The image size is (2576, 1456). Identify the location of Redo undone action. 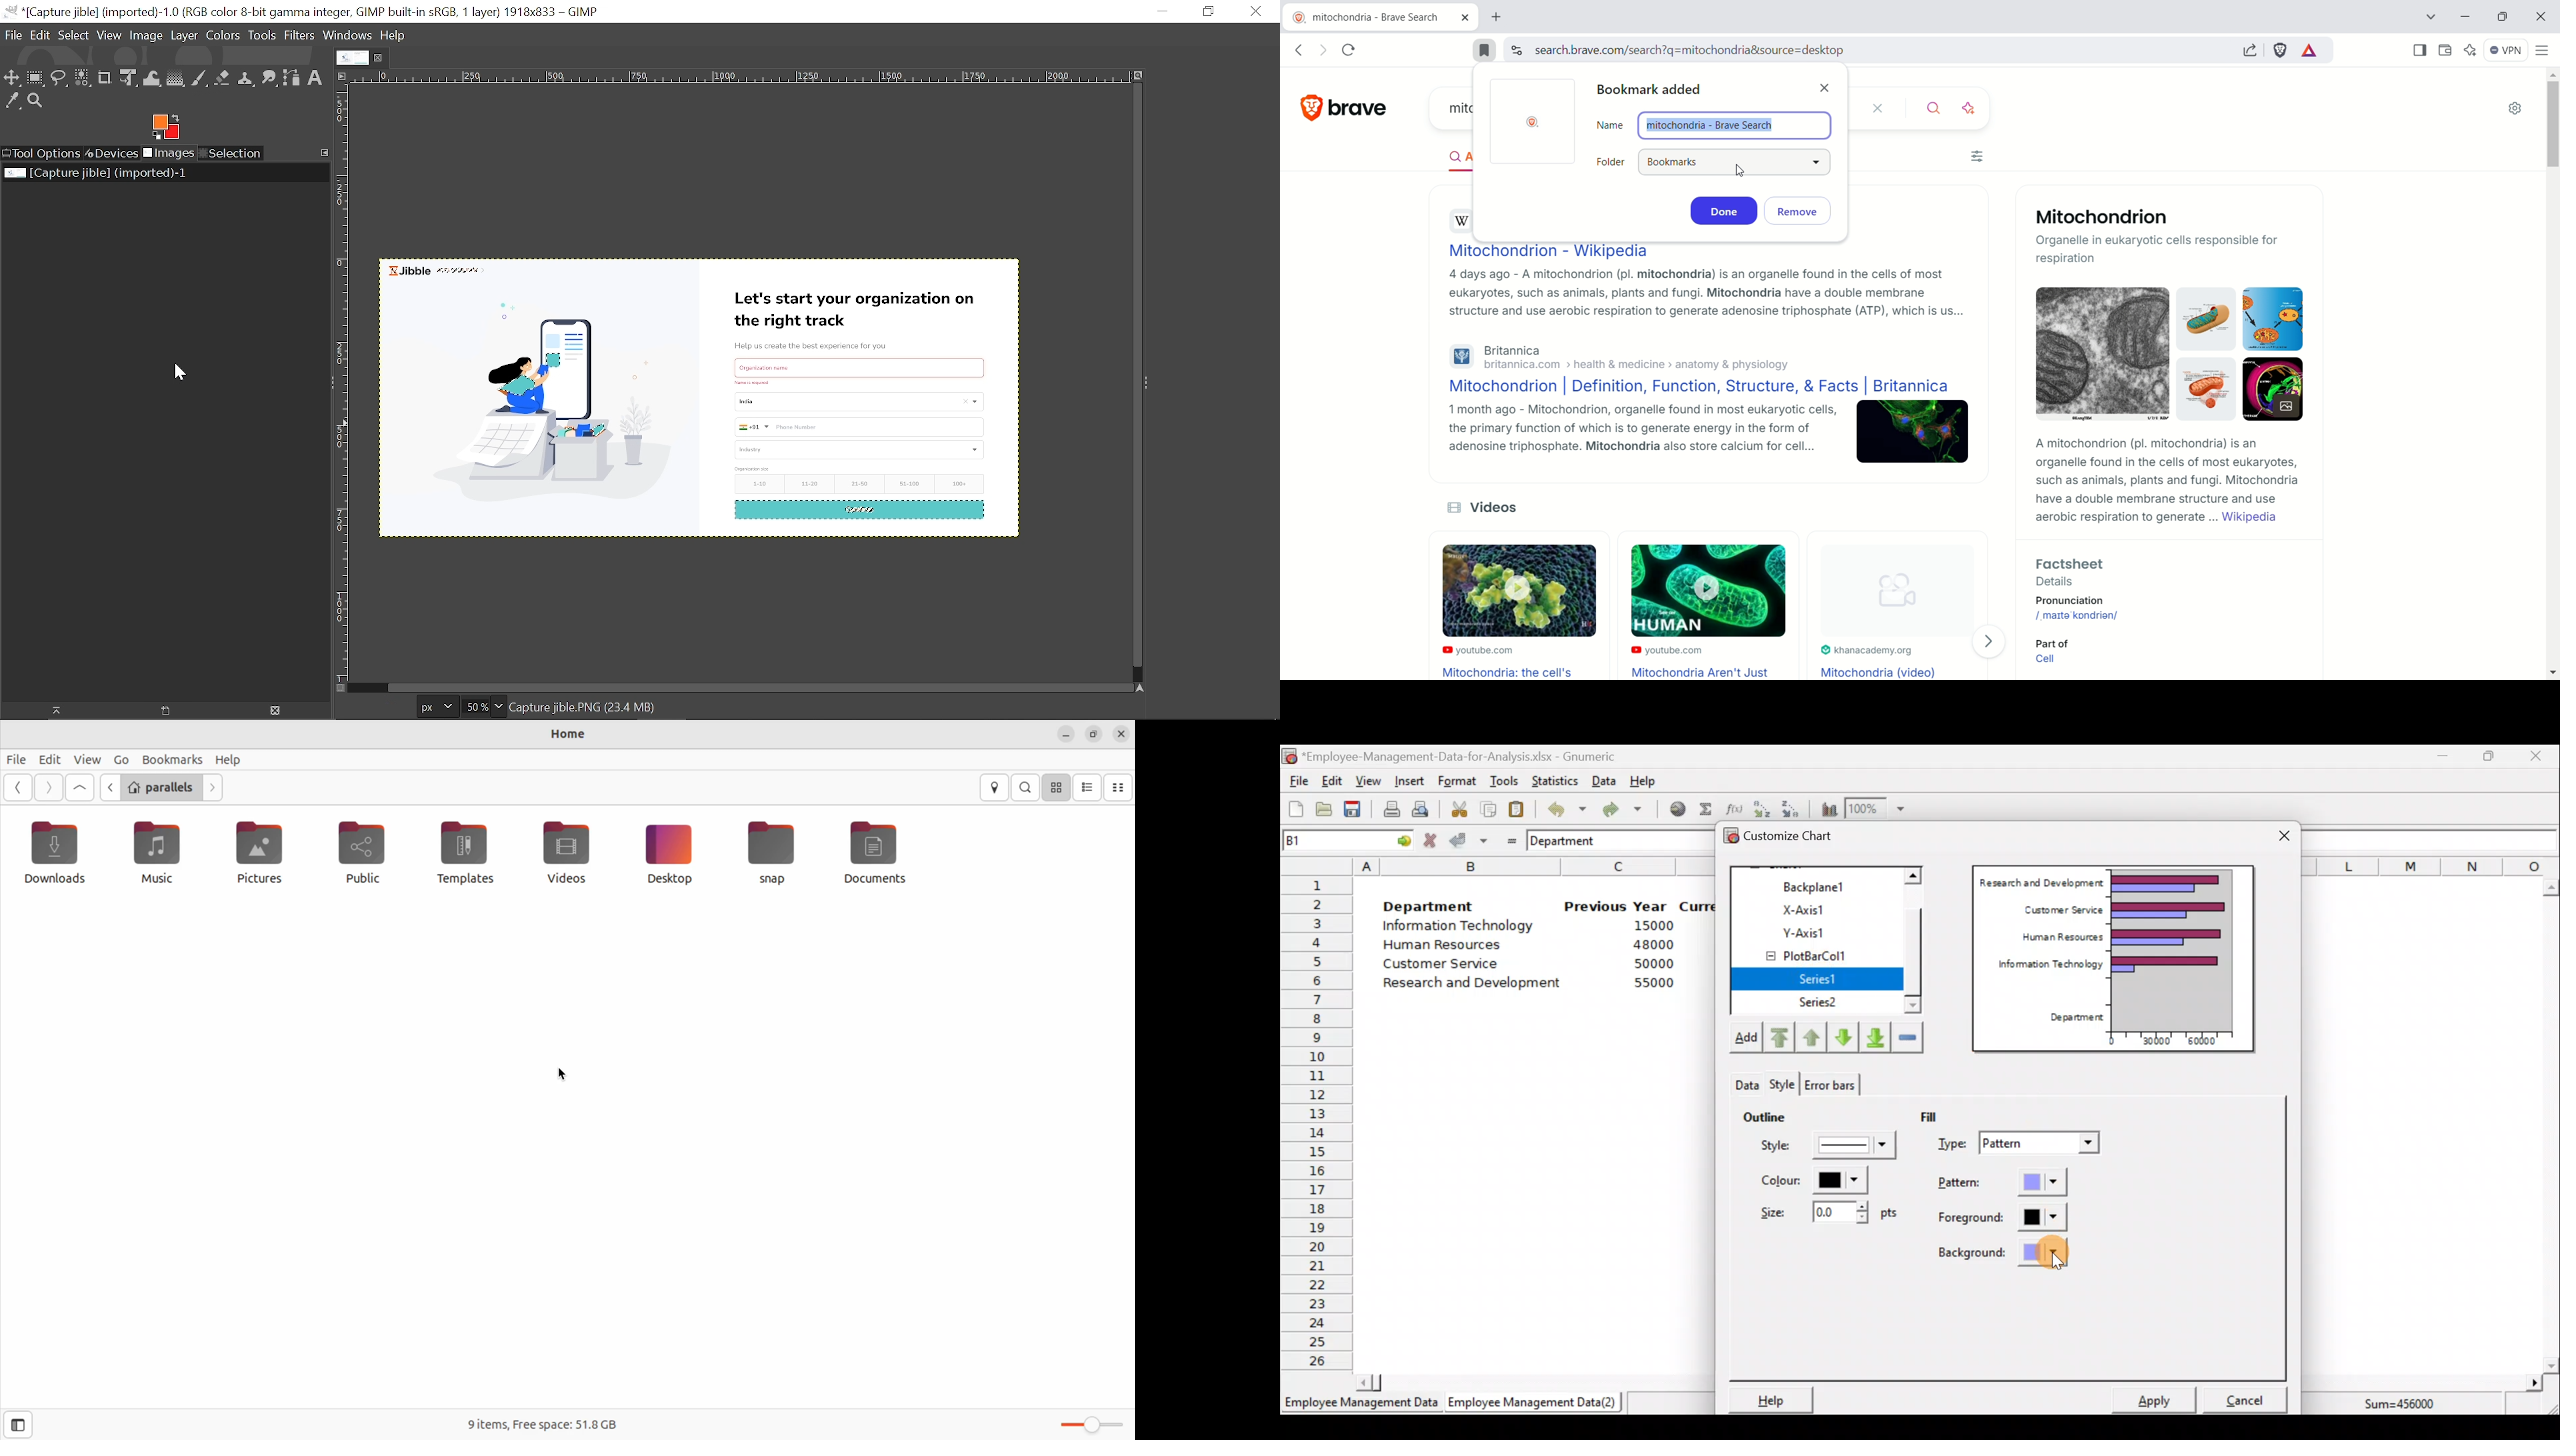
(1619, 809).